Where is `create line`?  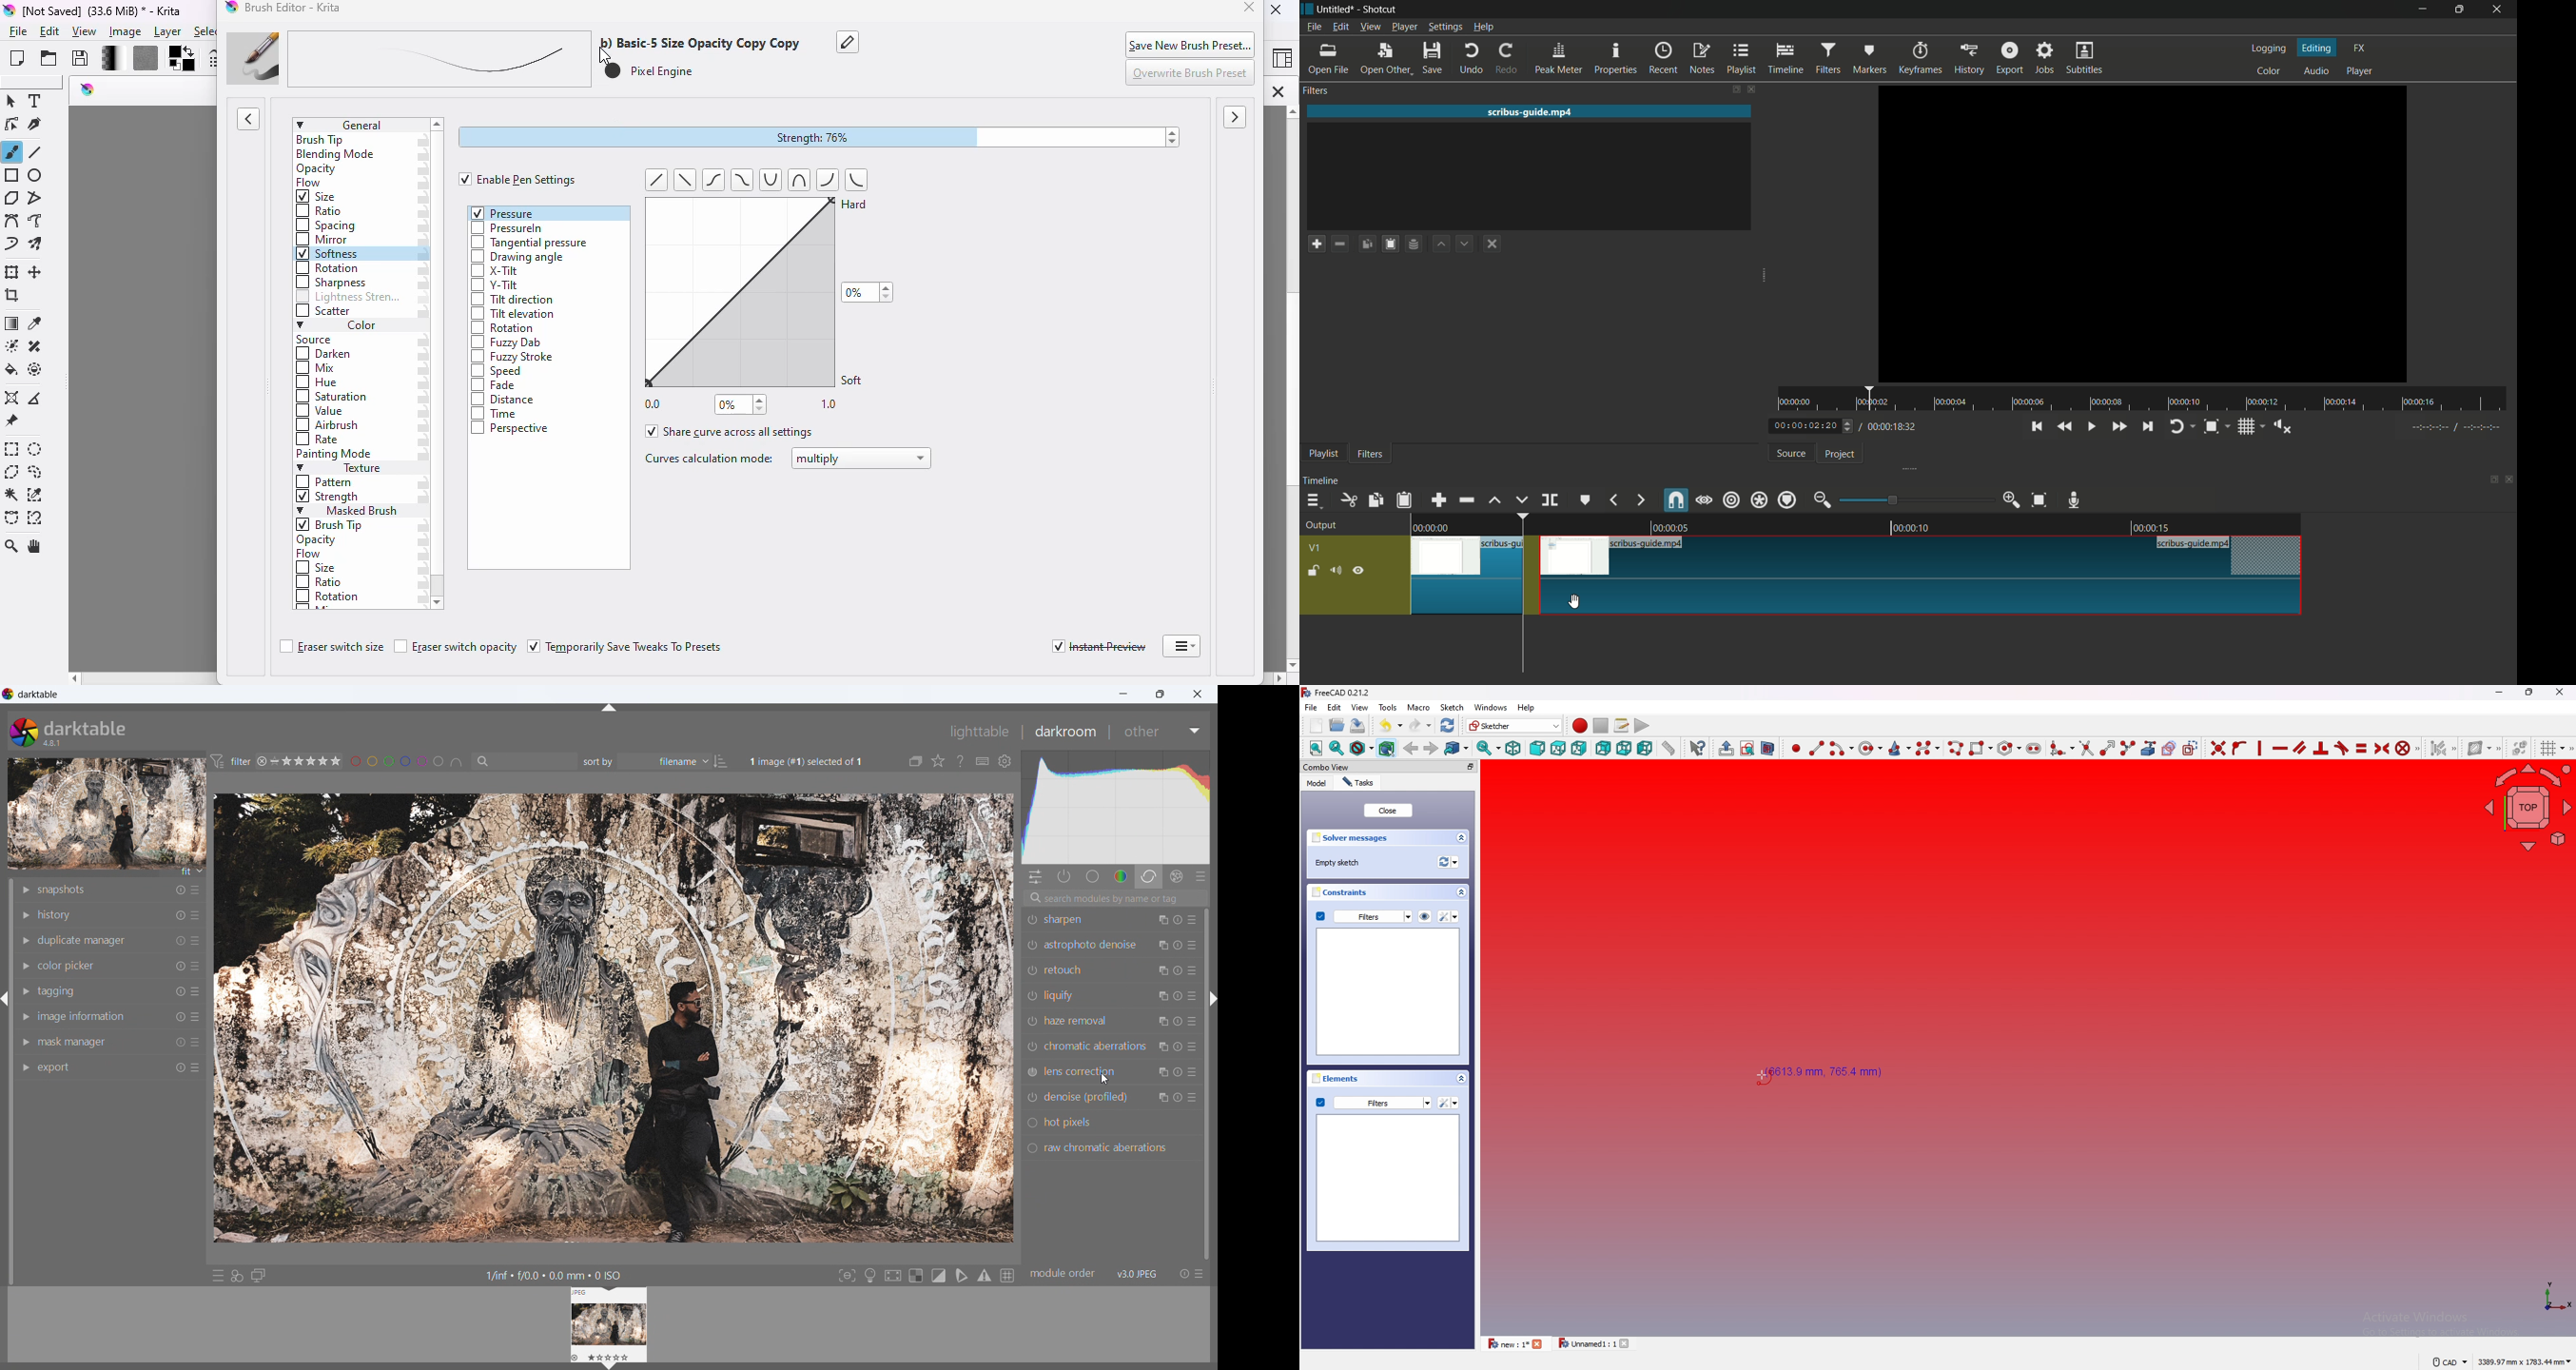
create line is located at coordinates (1817, 748).